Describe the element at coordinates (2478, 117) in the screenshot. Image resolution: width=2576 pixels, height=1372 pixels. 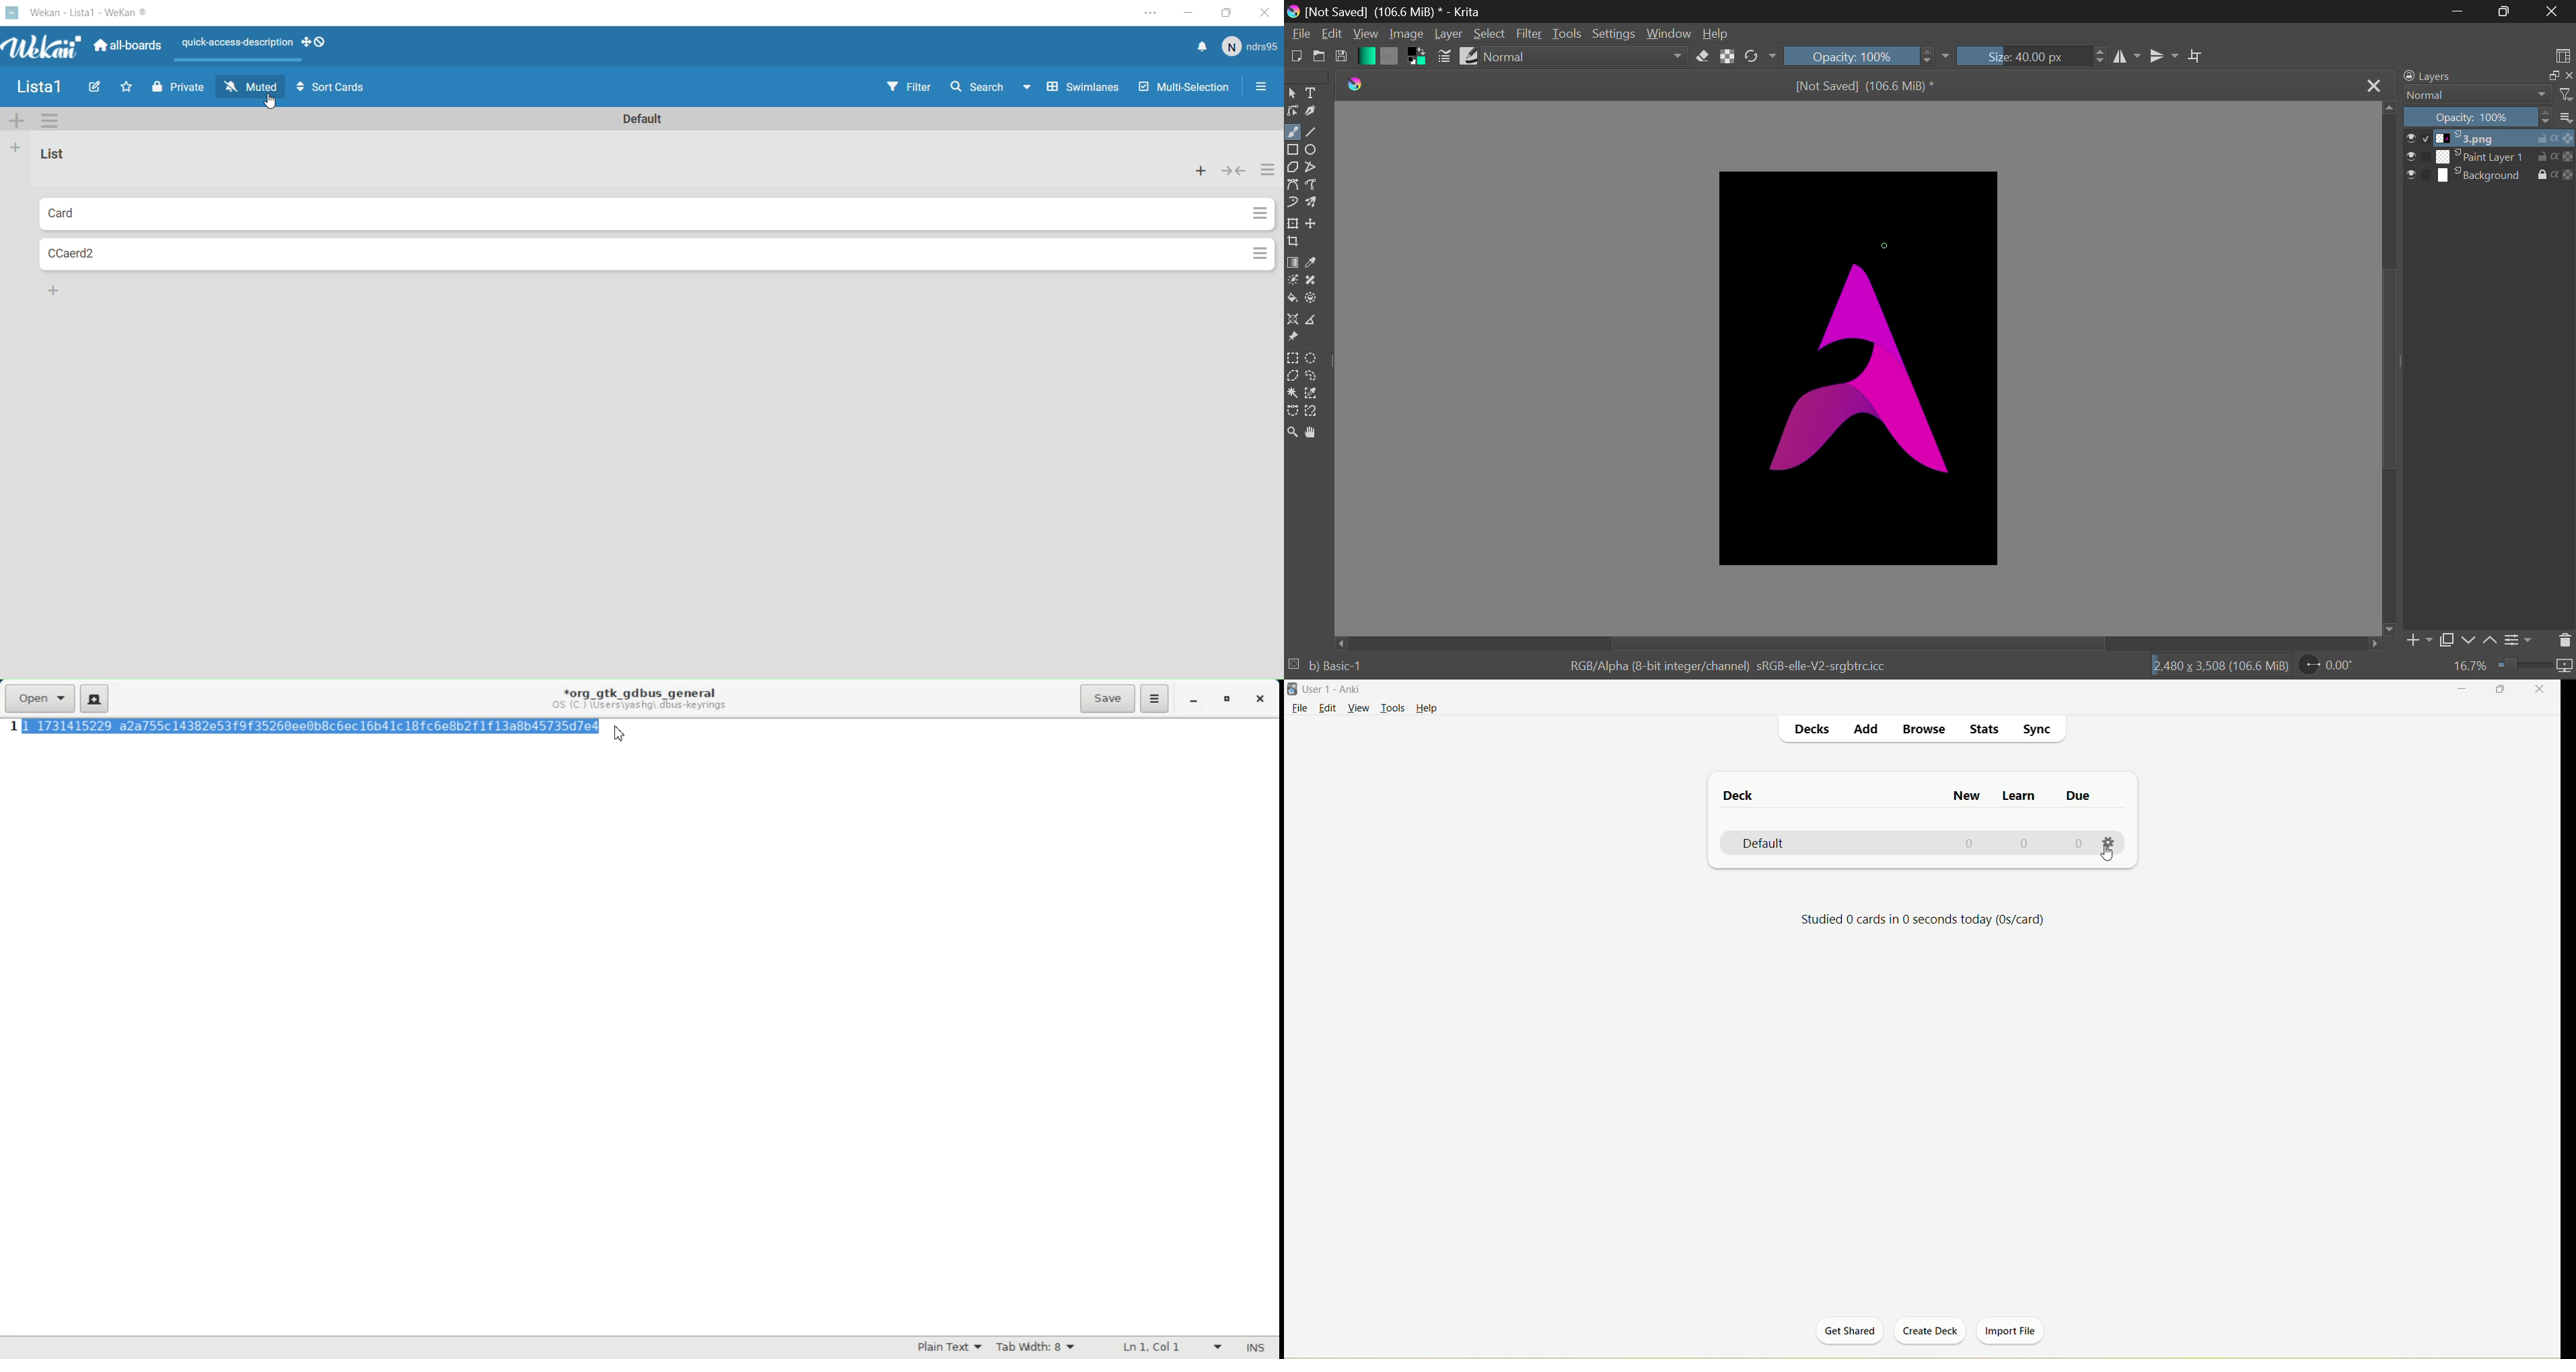
I see `Opacity 100%` at that location.